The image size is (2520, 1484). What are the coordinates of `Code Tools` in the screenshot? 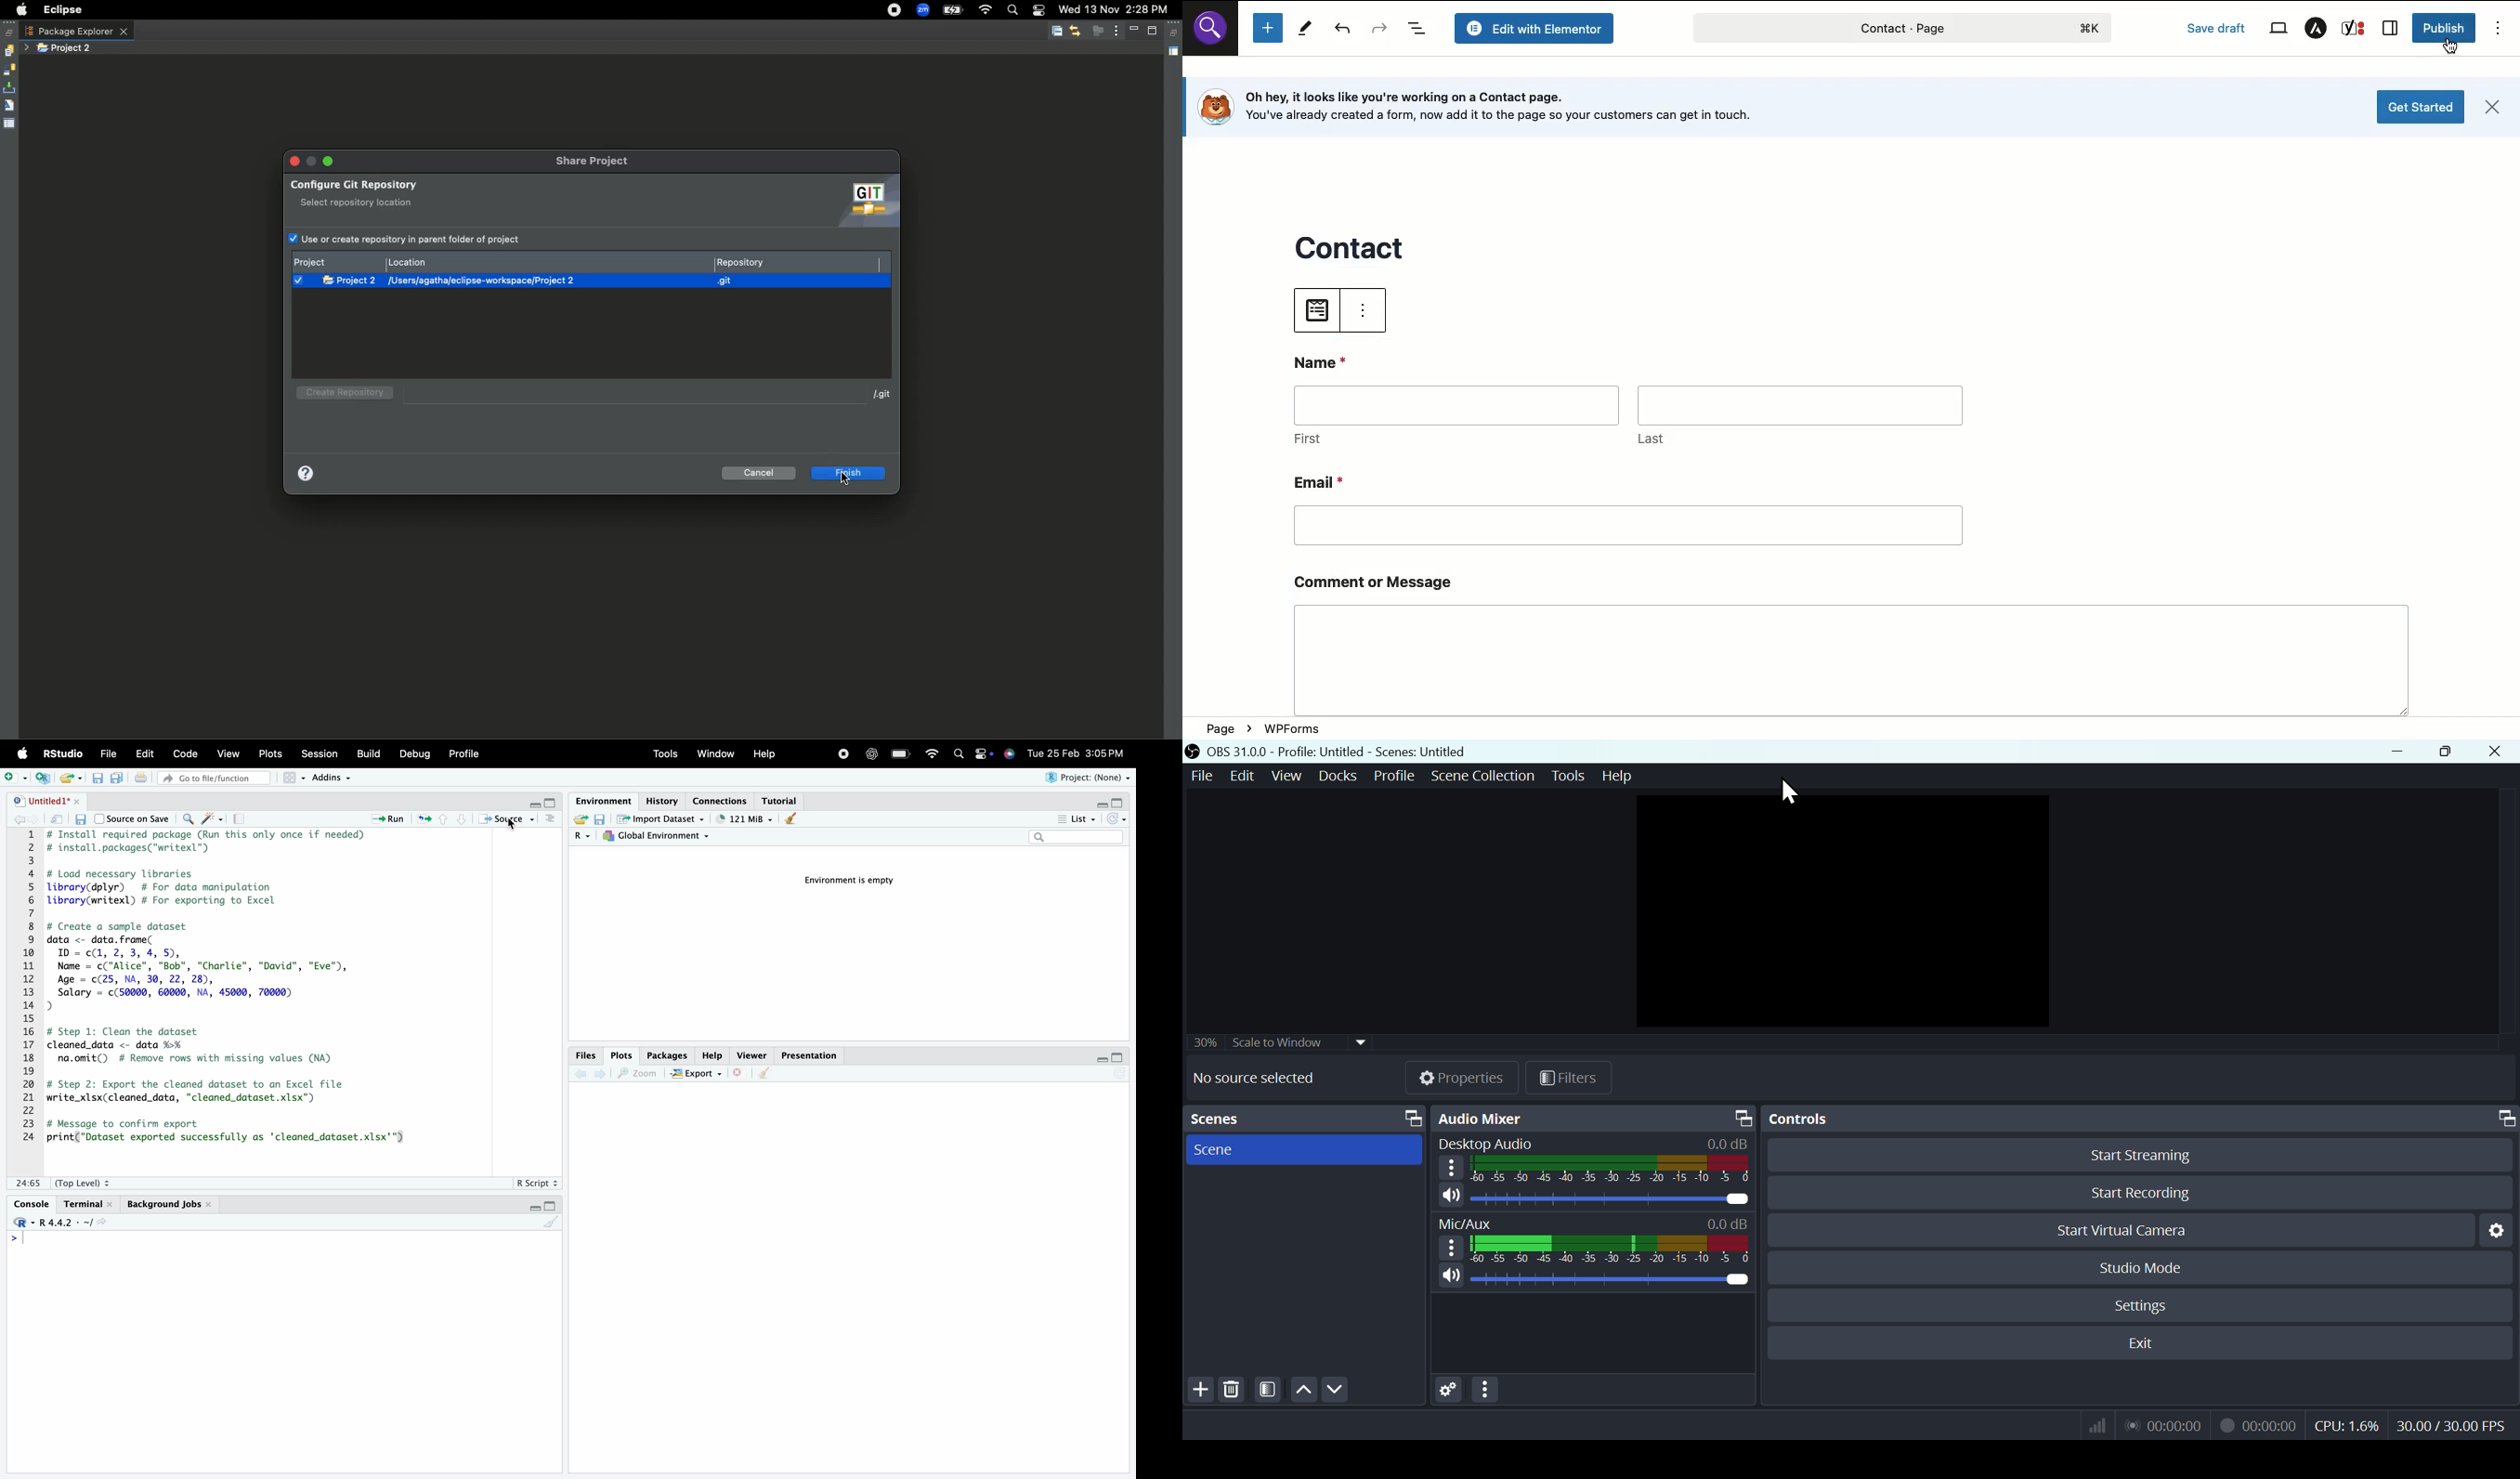 It's located at (213, 818).